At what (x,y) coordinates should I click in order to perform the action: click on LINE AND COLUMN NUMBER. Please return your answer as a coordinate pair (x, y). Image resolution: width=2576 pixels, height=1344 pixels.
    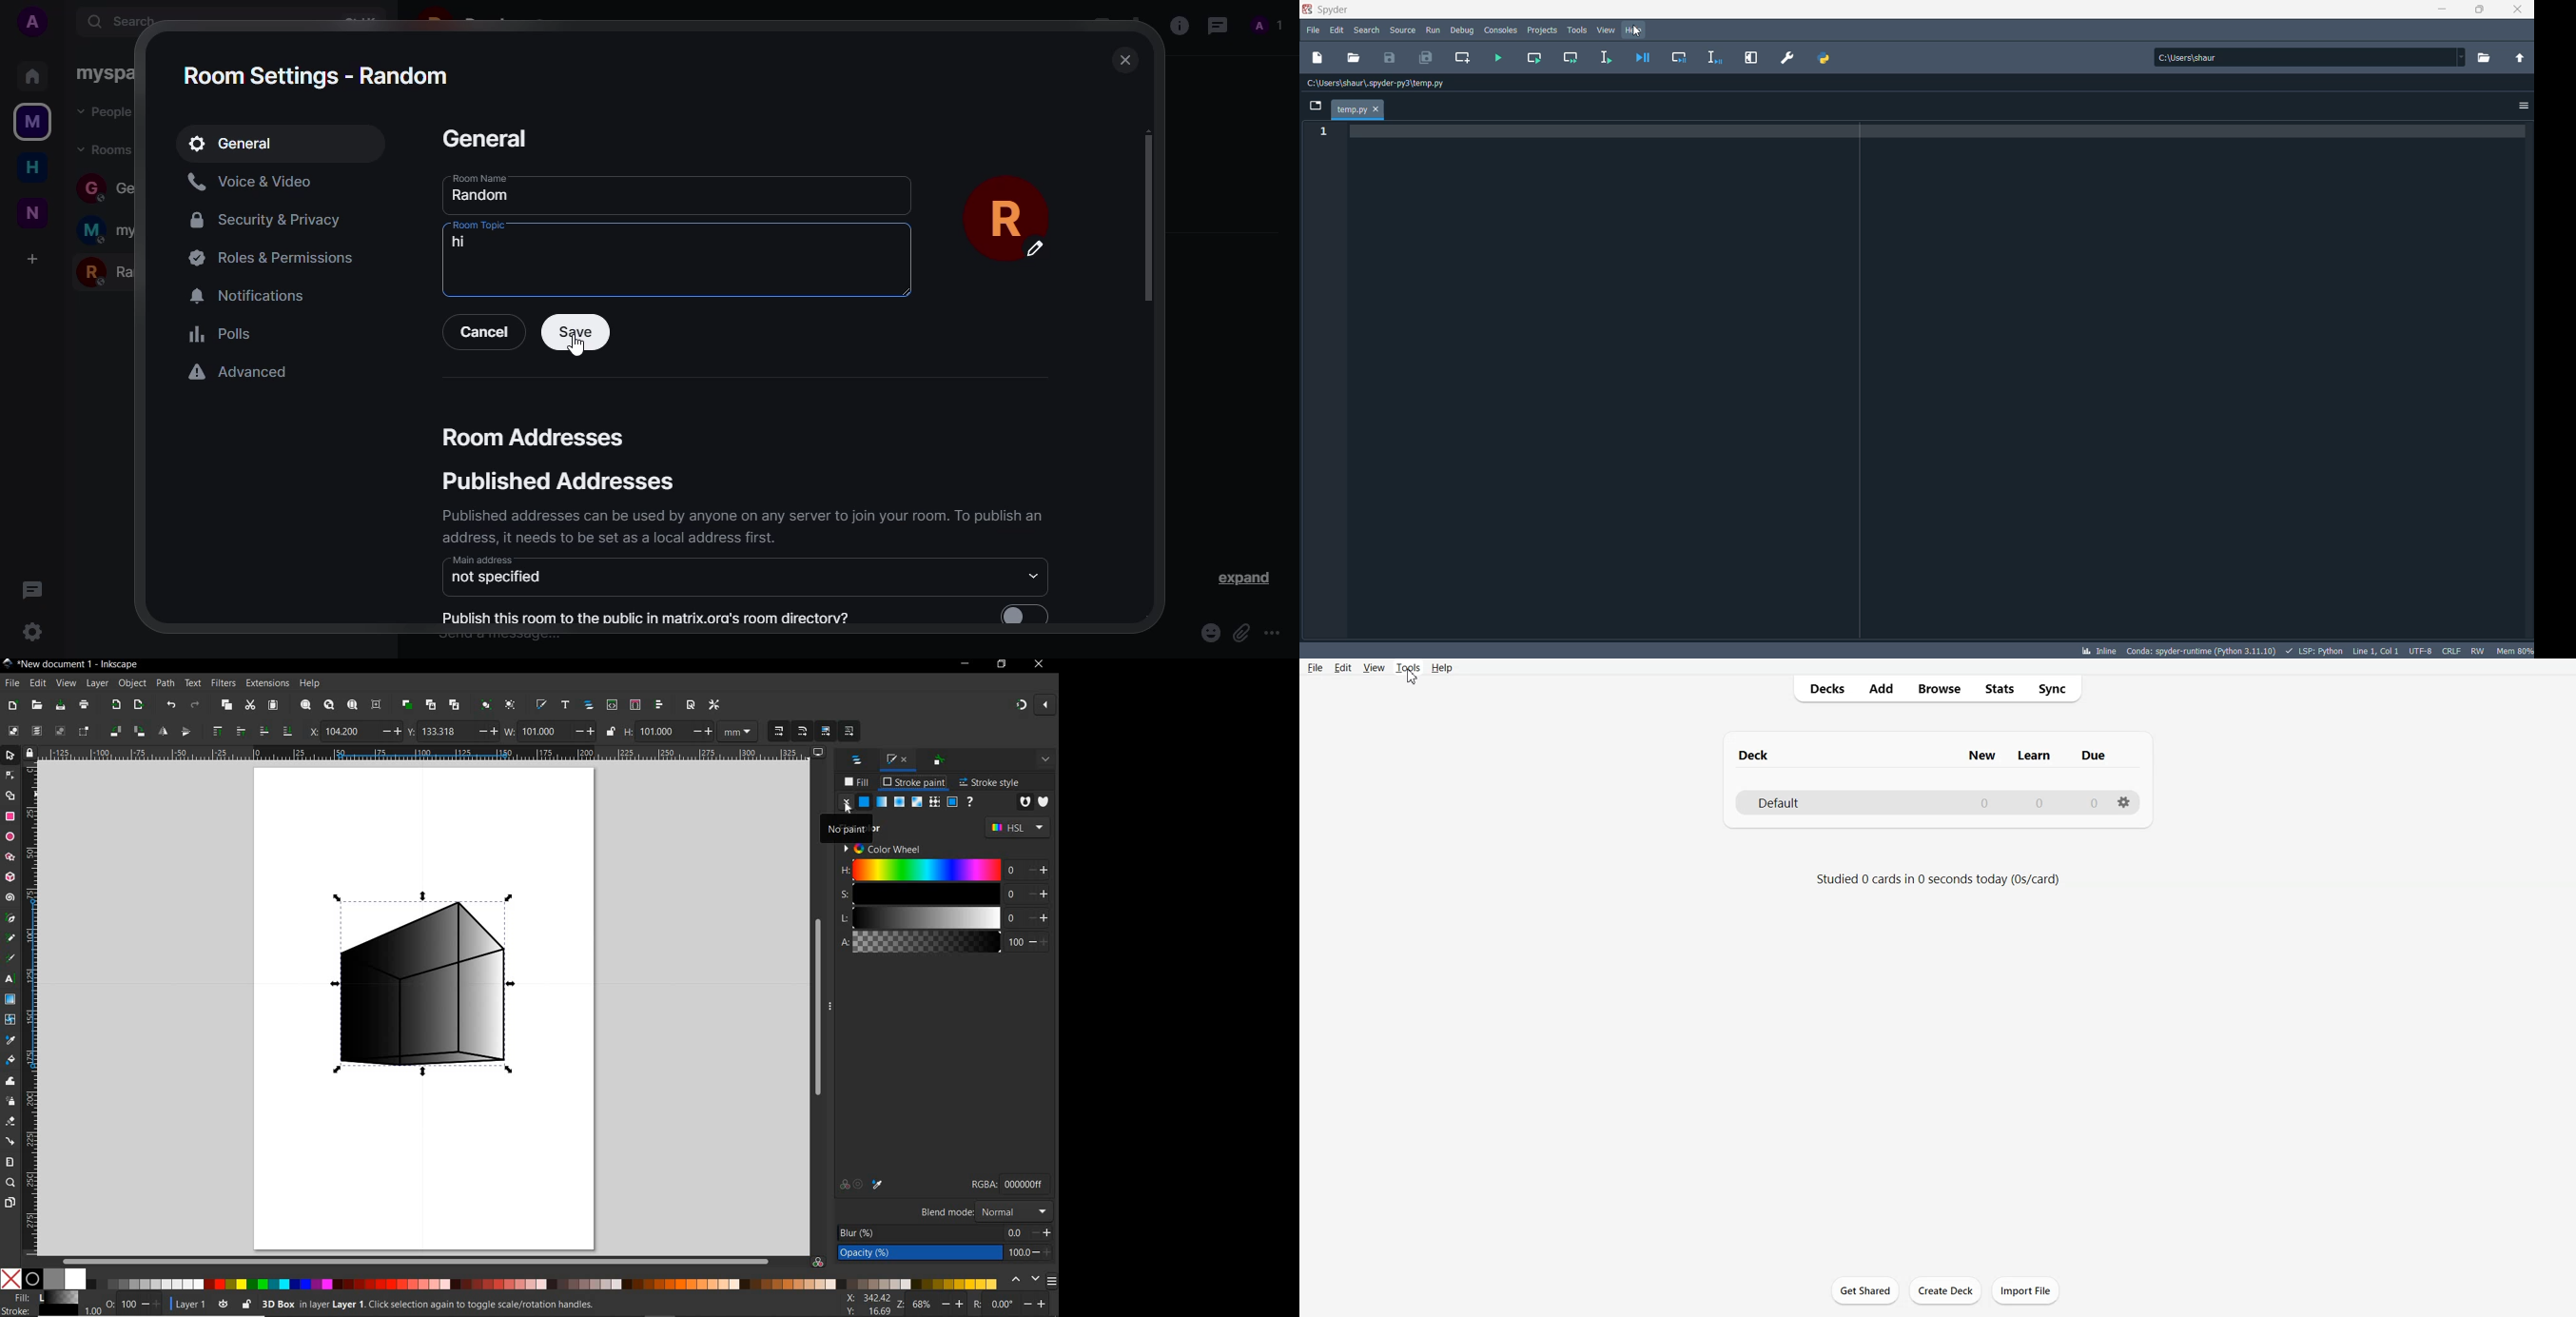
    Looking at the image, I should click on (2375, 650).